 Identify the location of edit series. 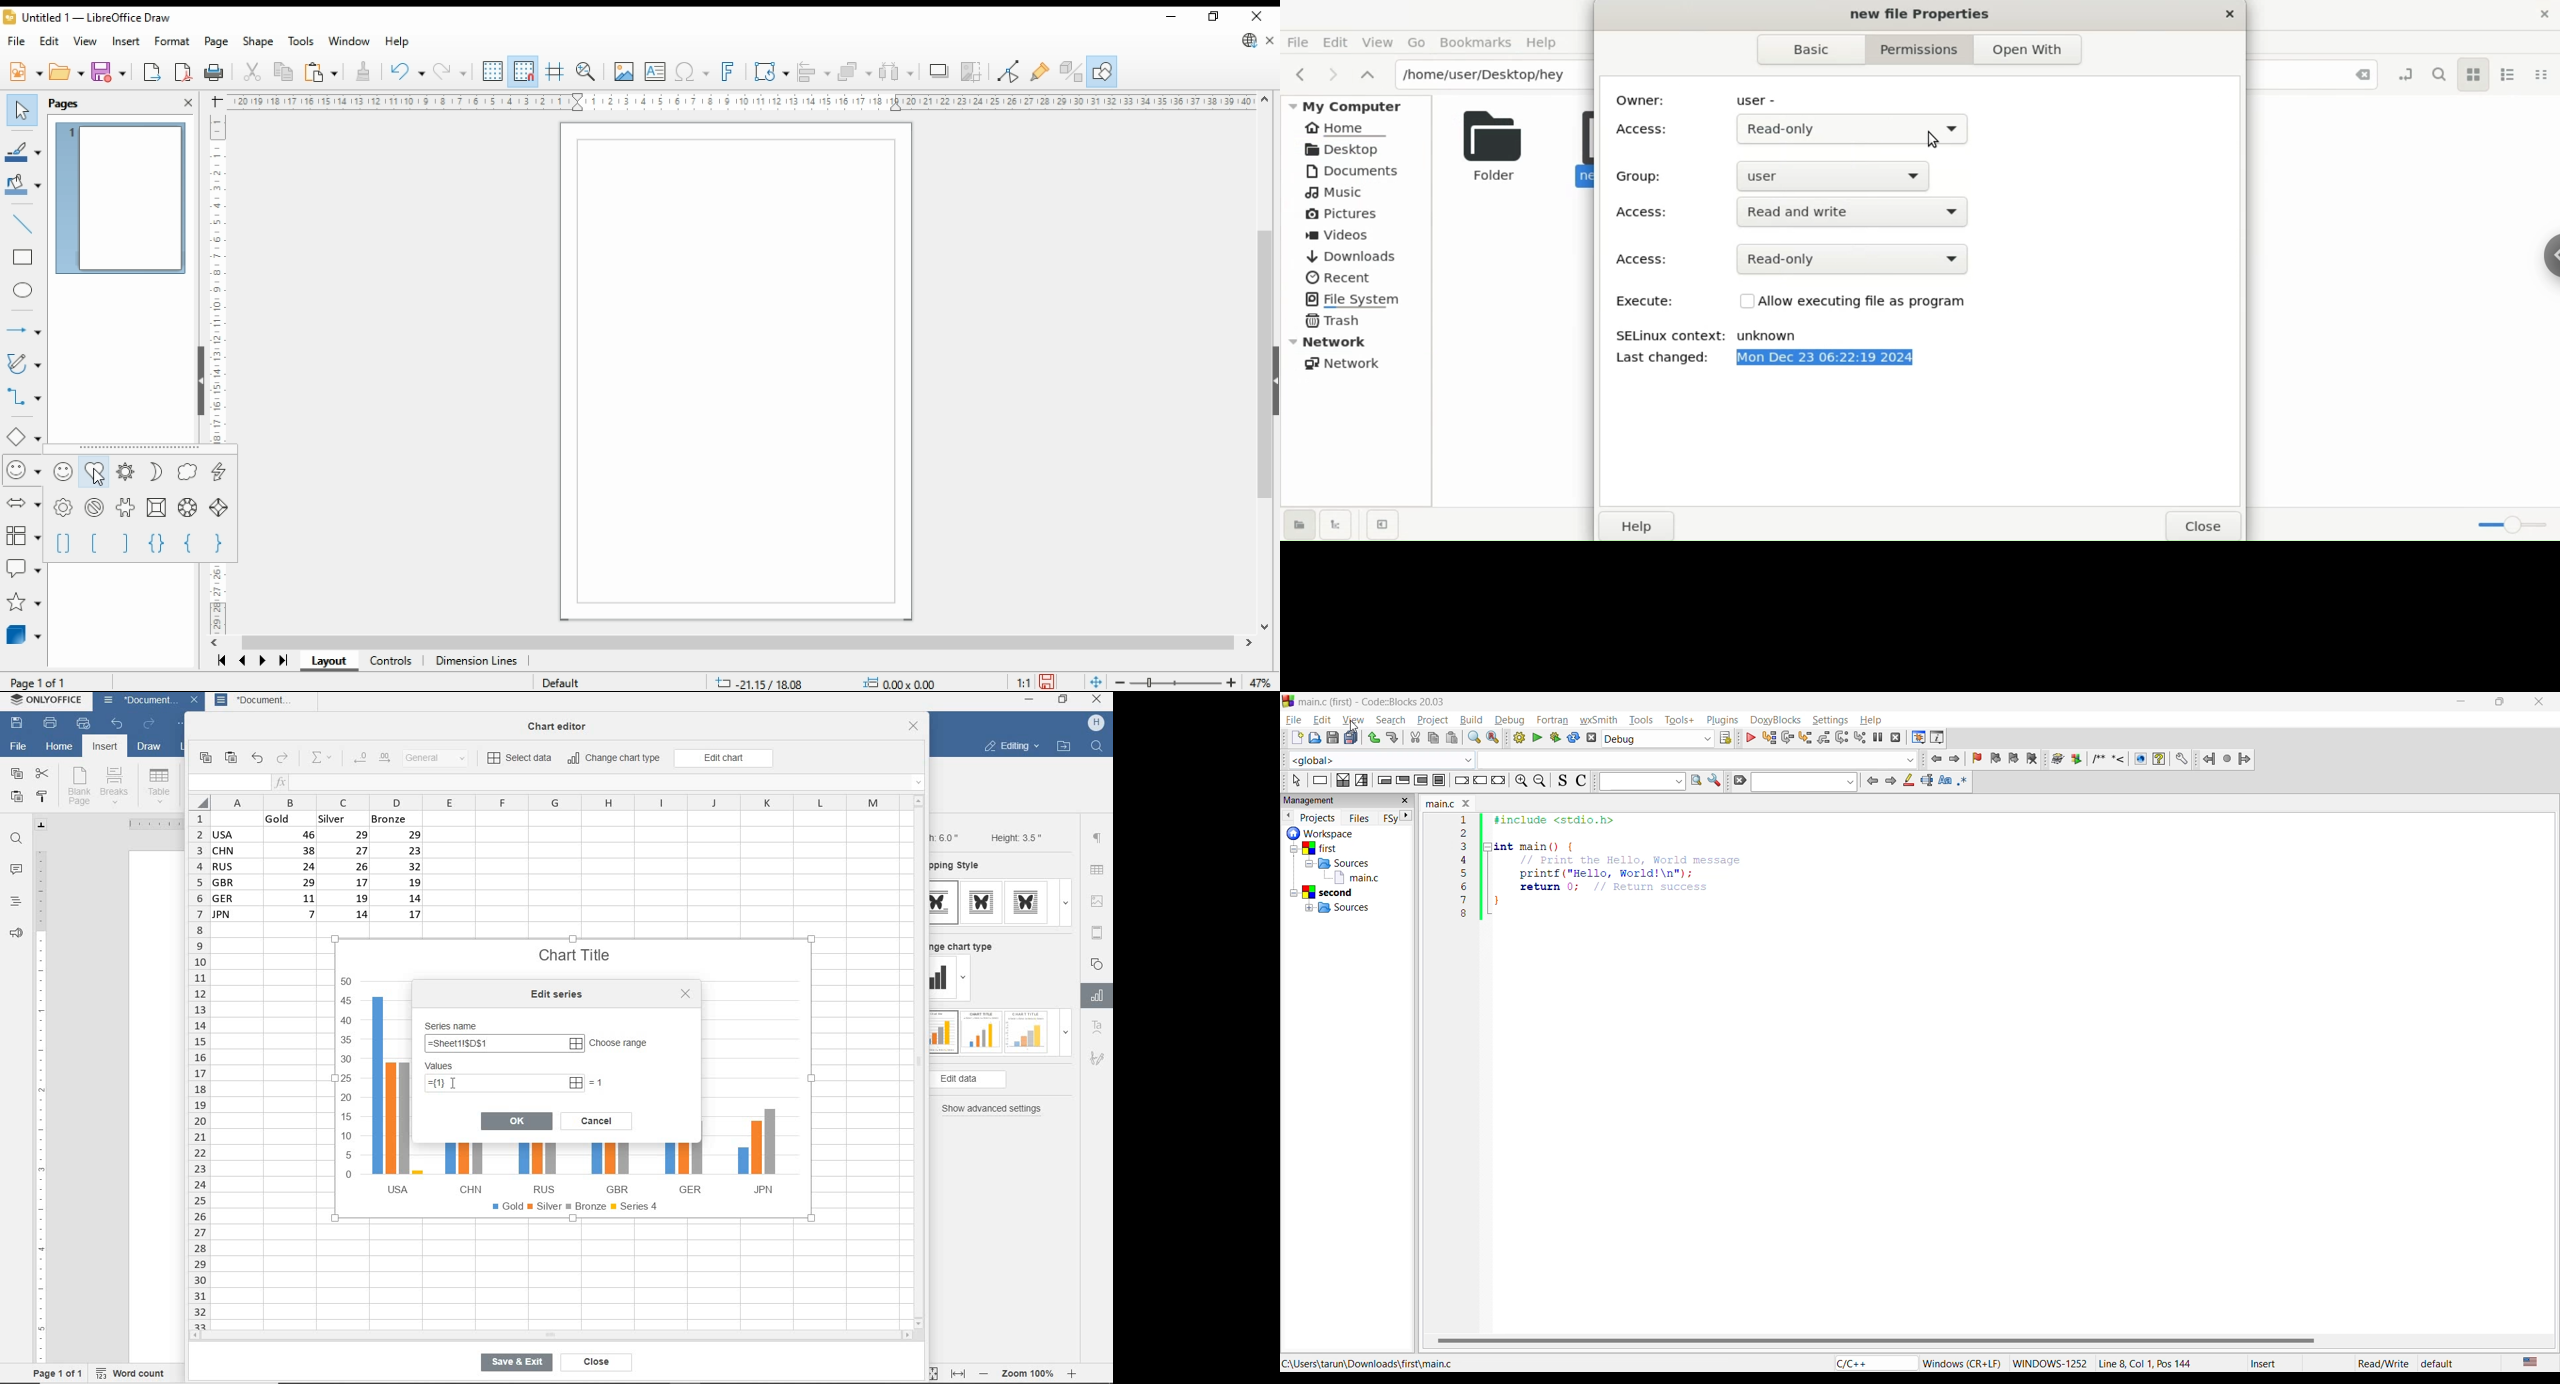
(560, 994).